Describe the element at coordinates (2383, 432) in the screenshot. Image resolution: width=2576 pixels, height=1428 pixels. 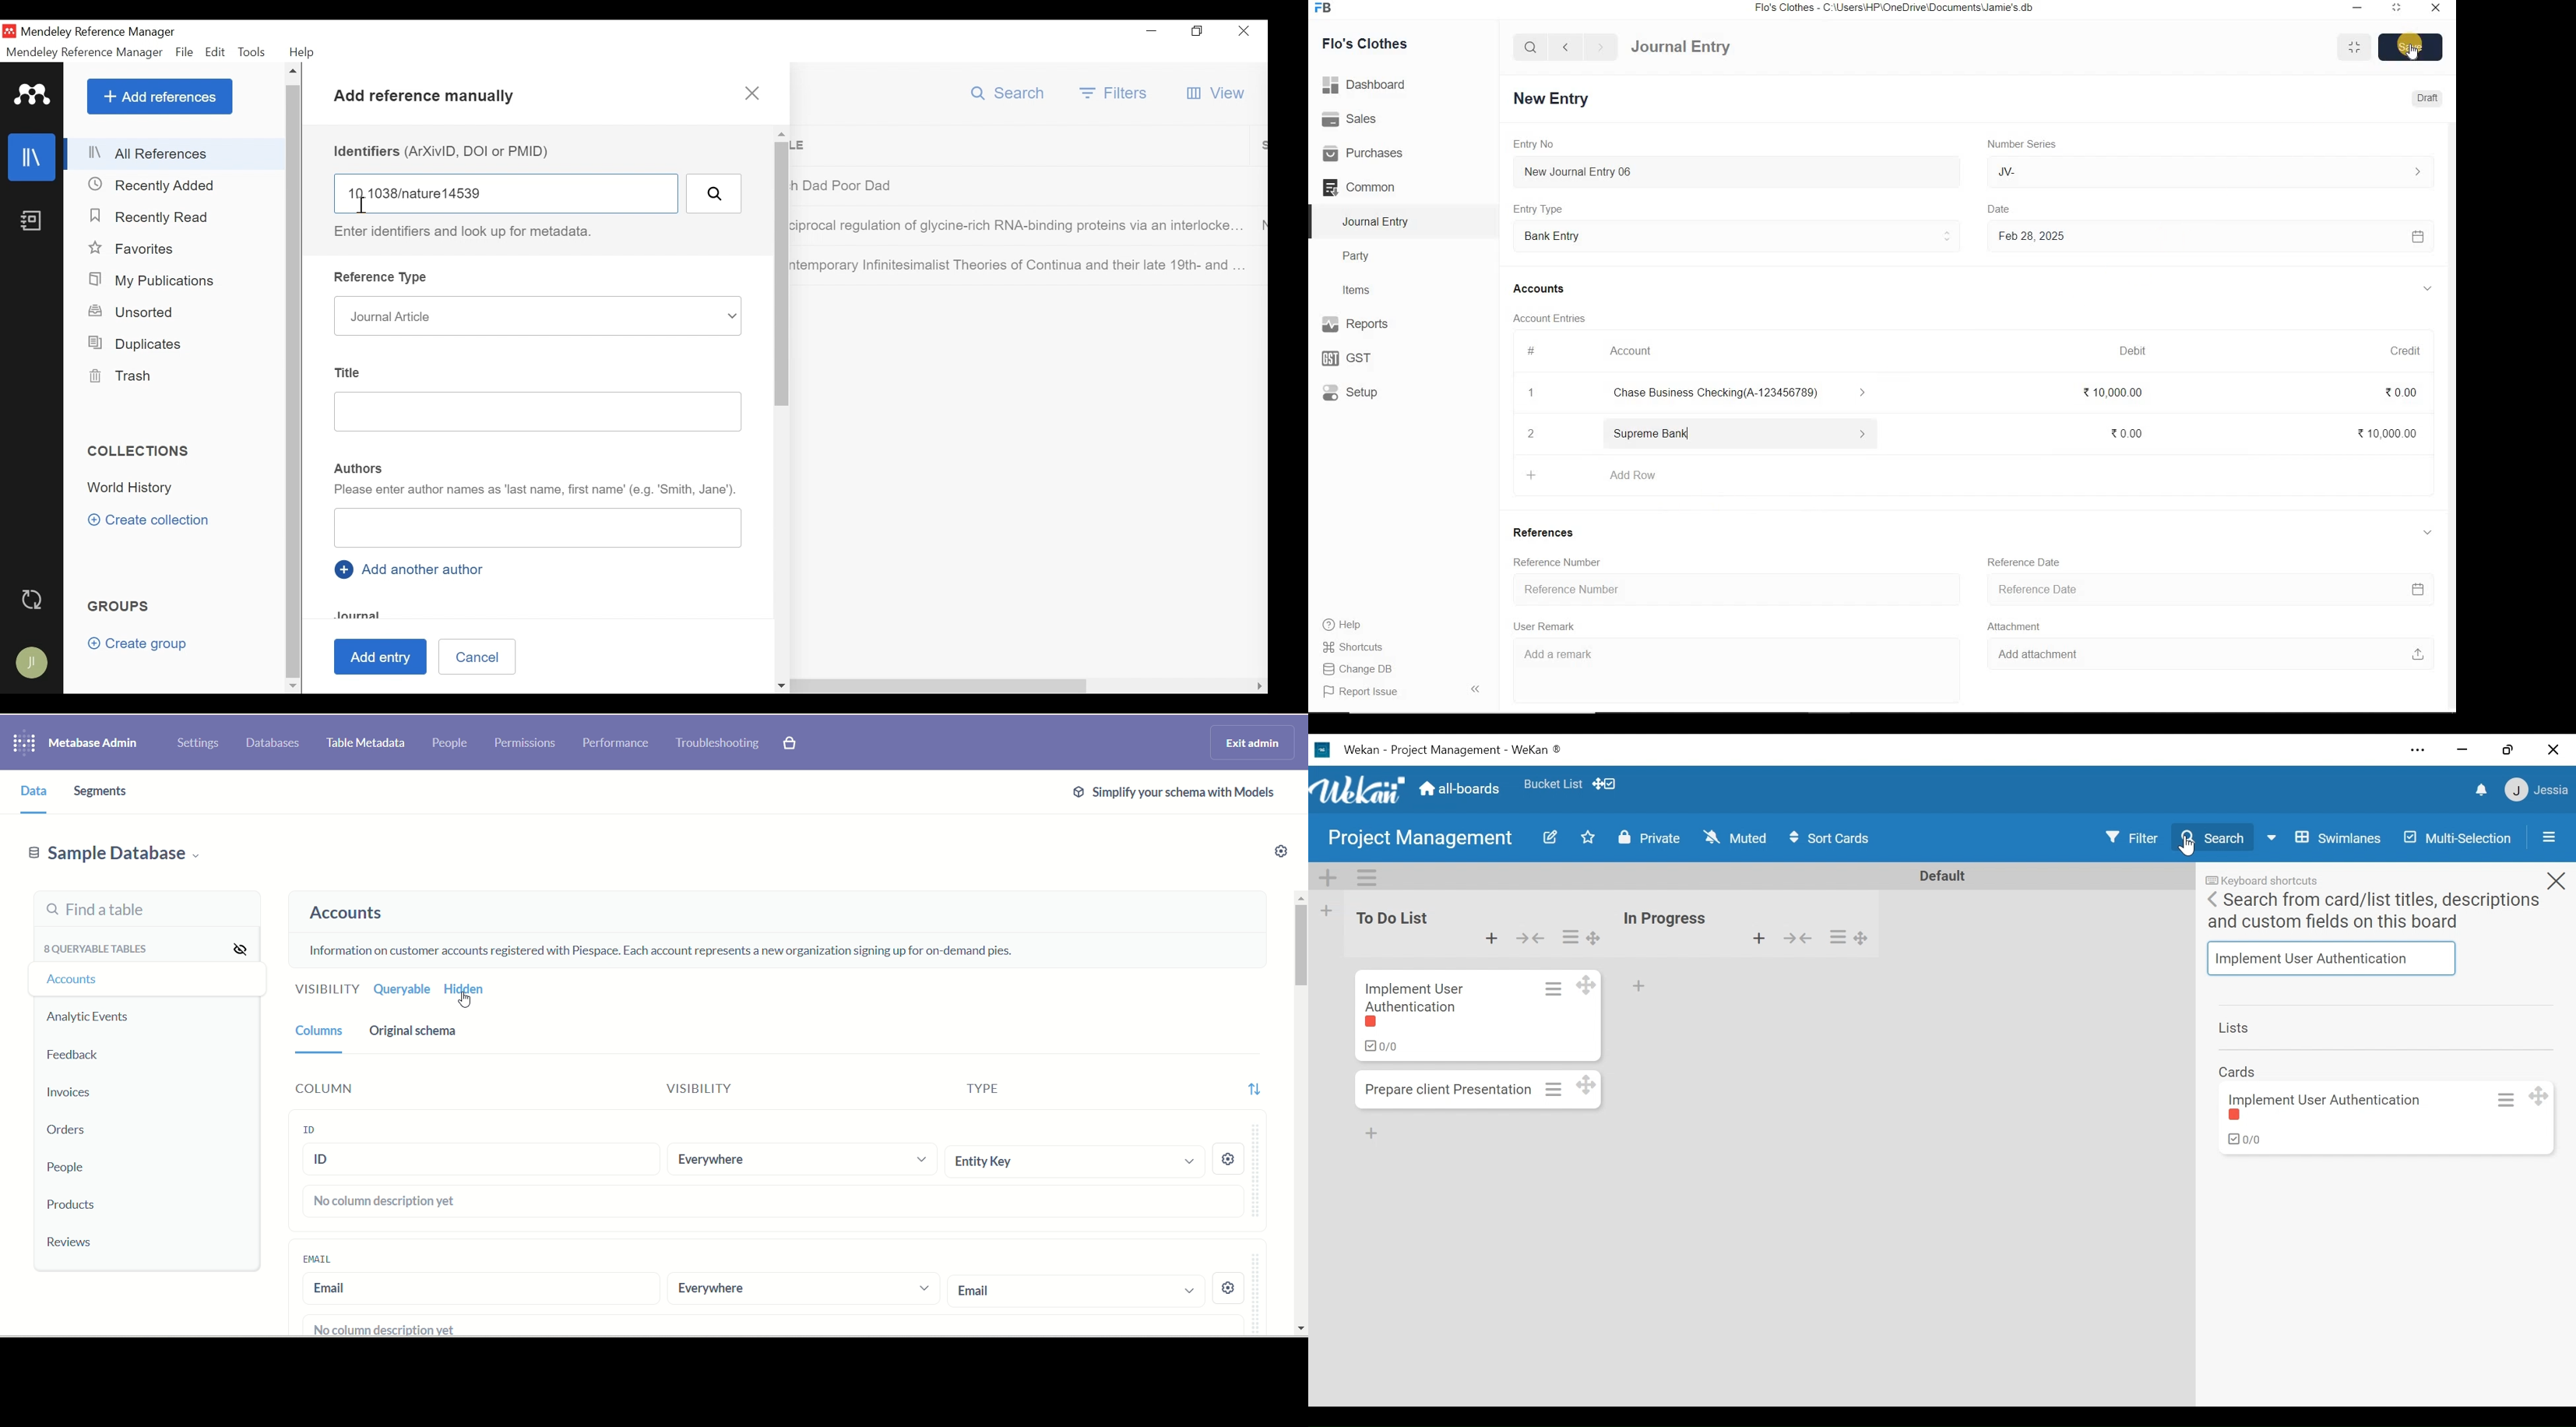
I see `₹10,000.00` at that location.